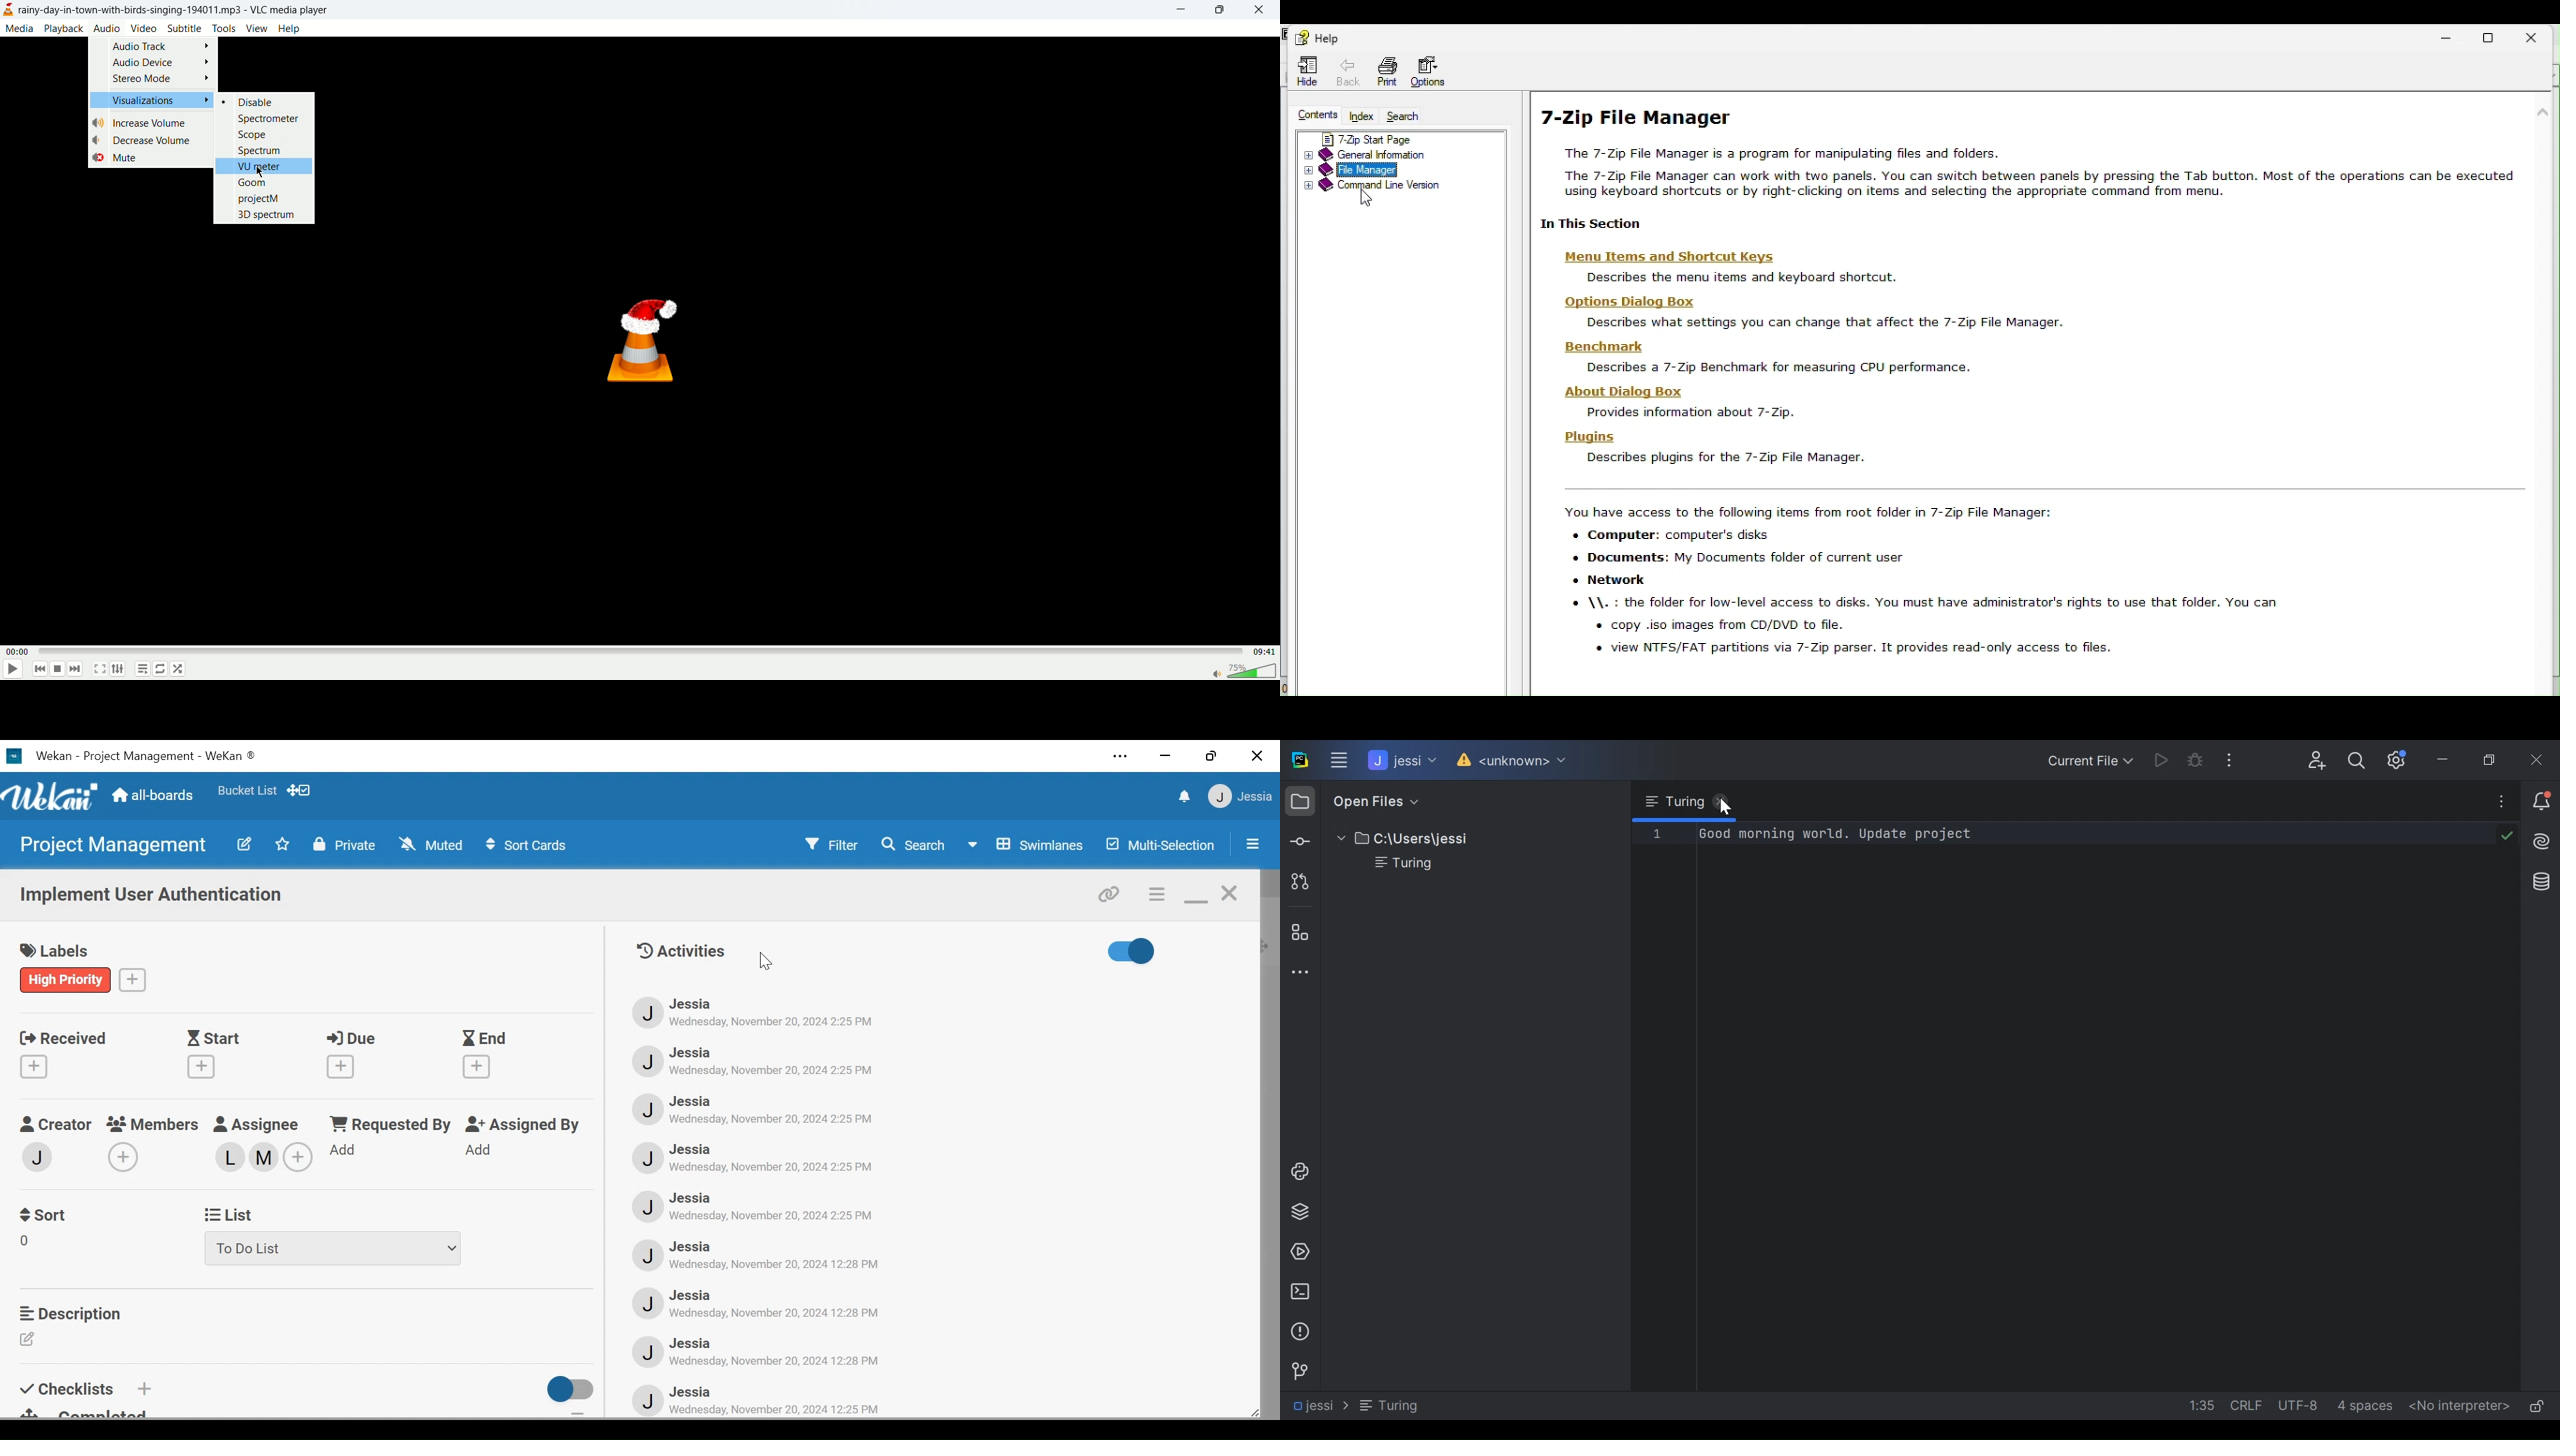  I want to click on Requested by, so click(393, 1124).